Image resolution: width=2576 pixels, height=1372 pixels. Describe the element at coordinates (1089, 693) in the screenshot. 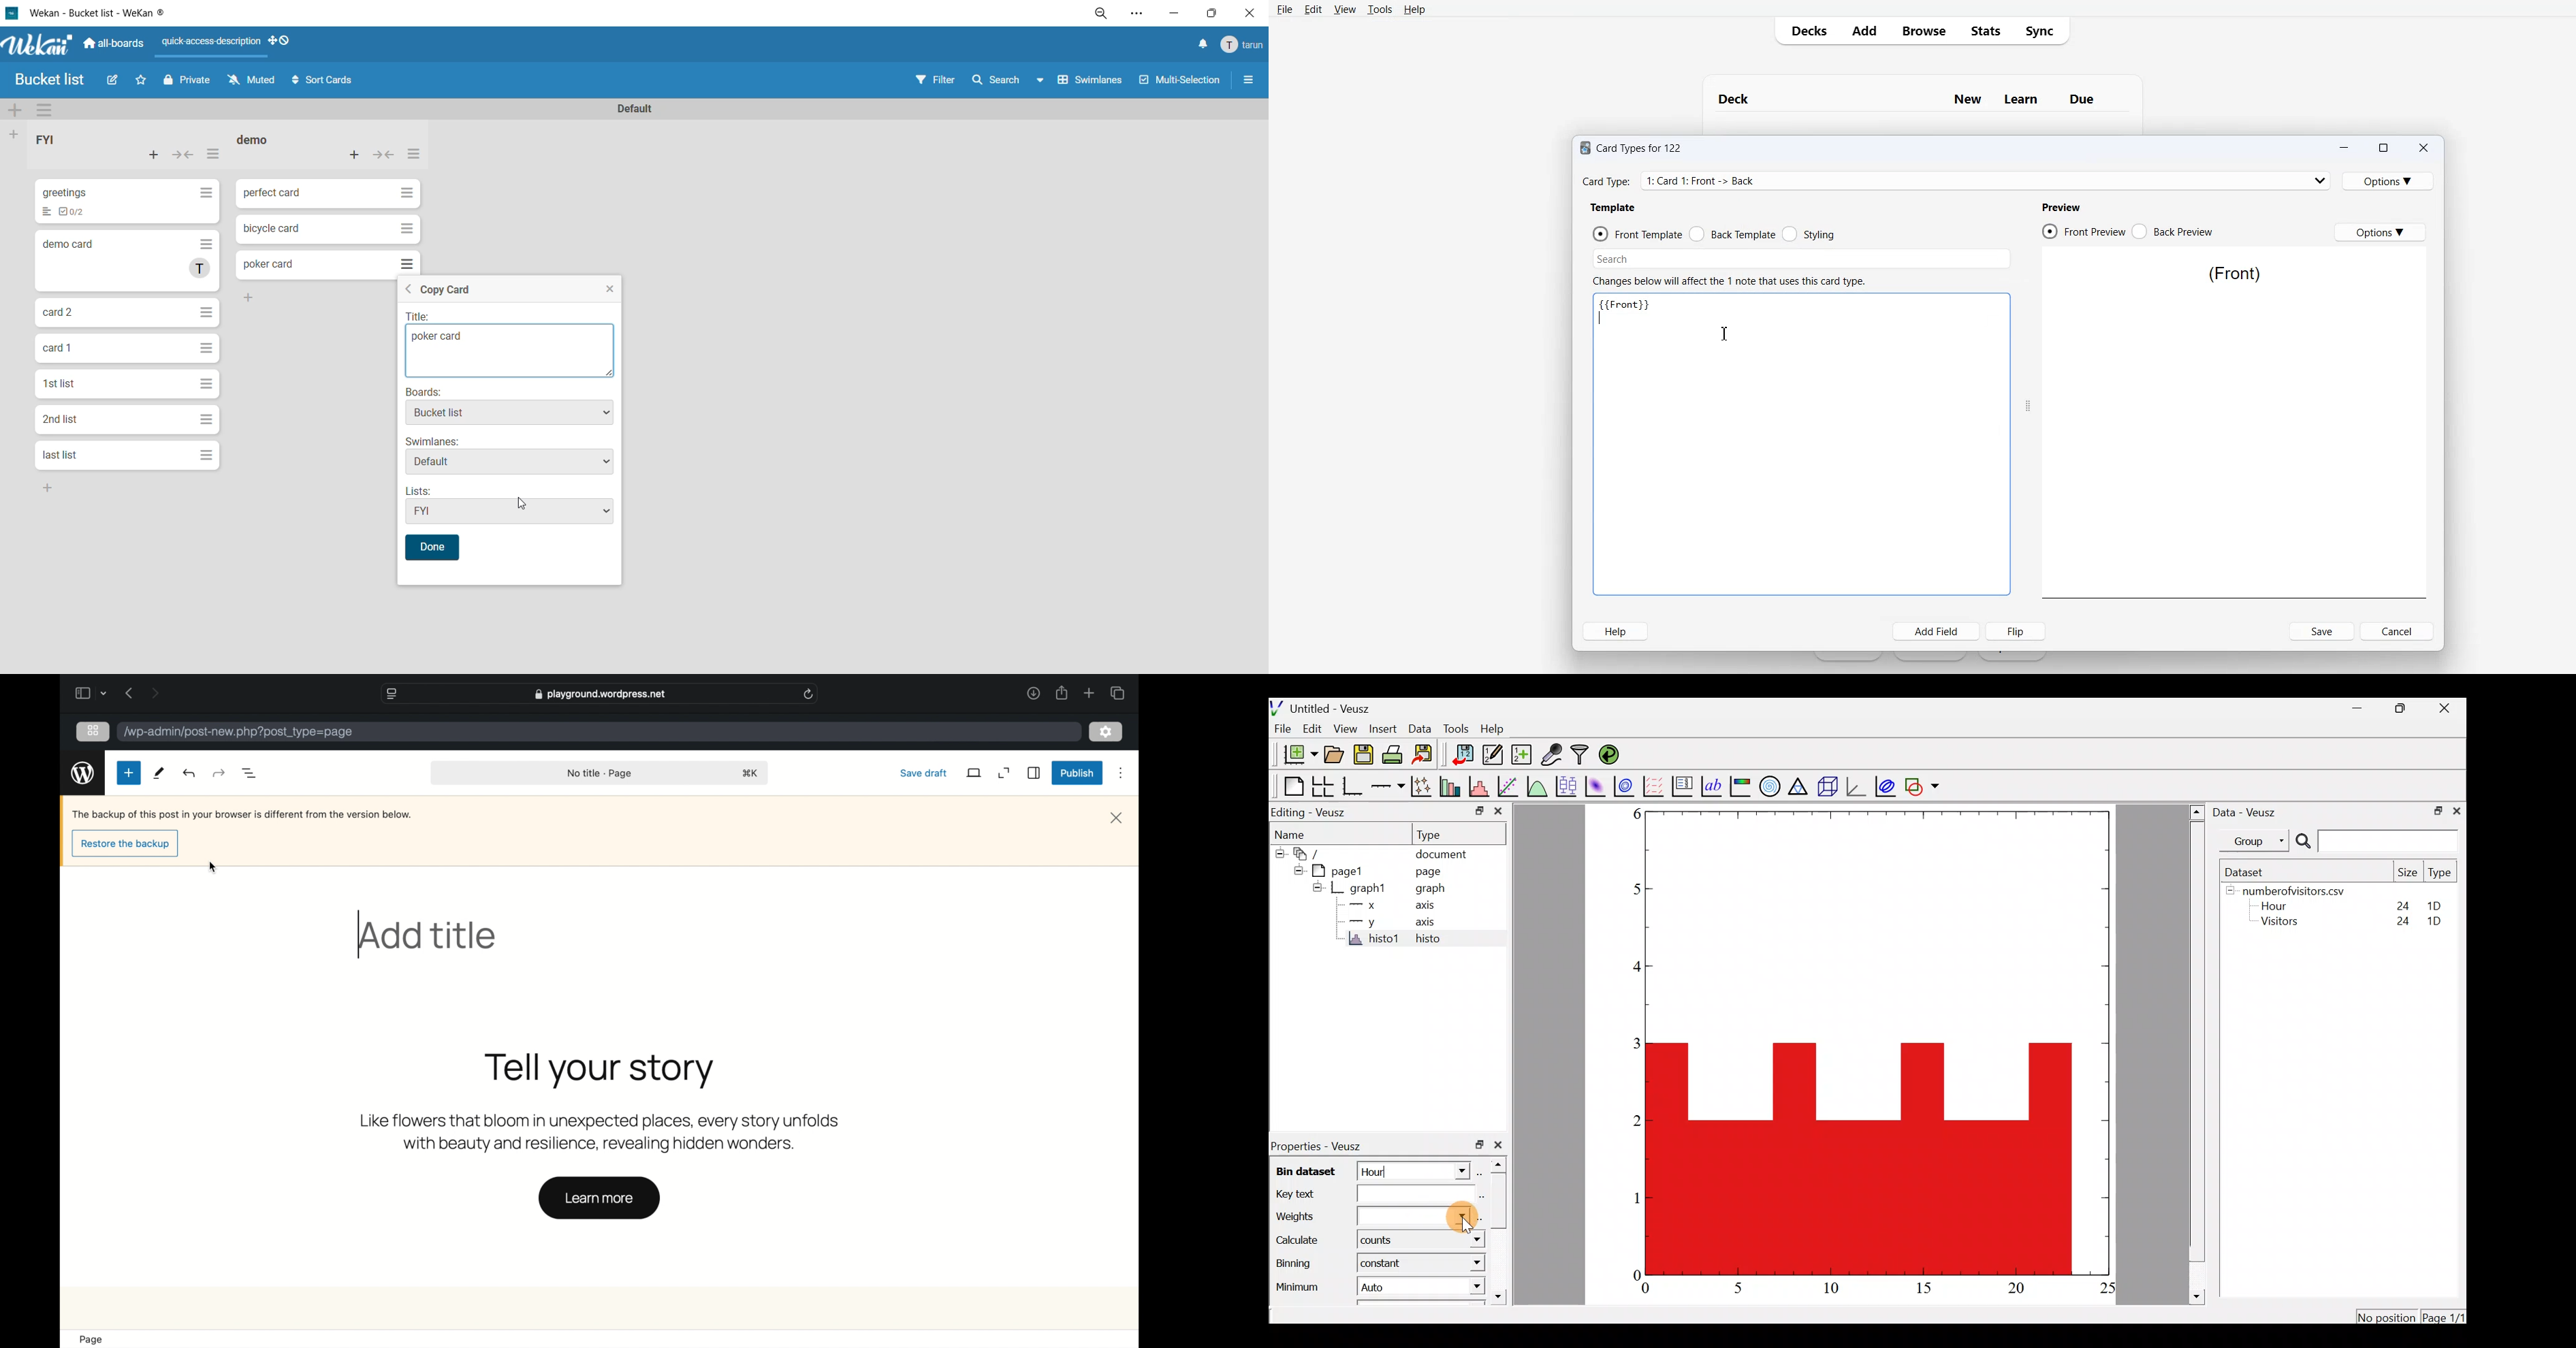

I see `new tab` at that location.